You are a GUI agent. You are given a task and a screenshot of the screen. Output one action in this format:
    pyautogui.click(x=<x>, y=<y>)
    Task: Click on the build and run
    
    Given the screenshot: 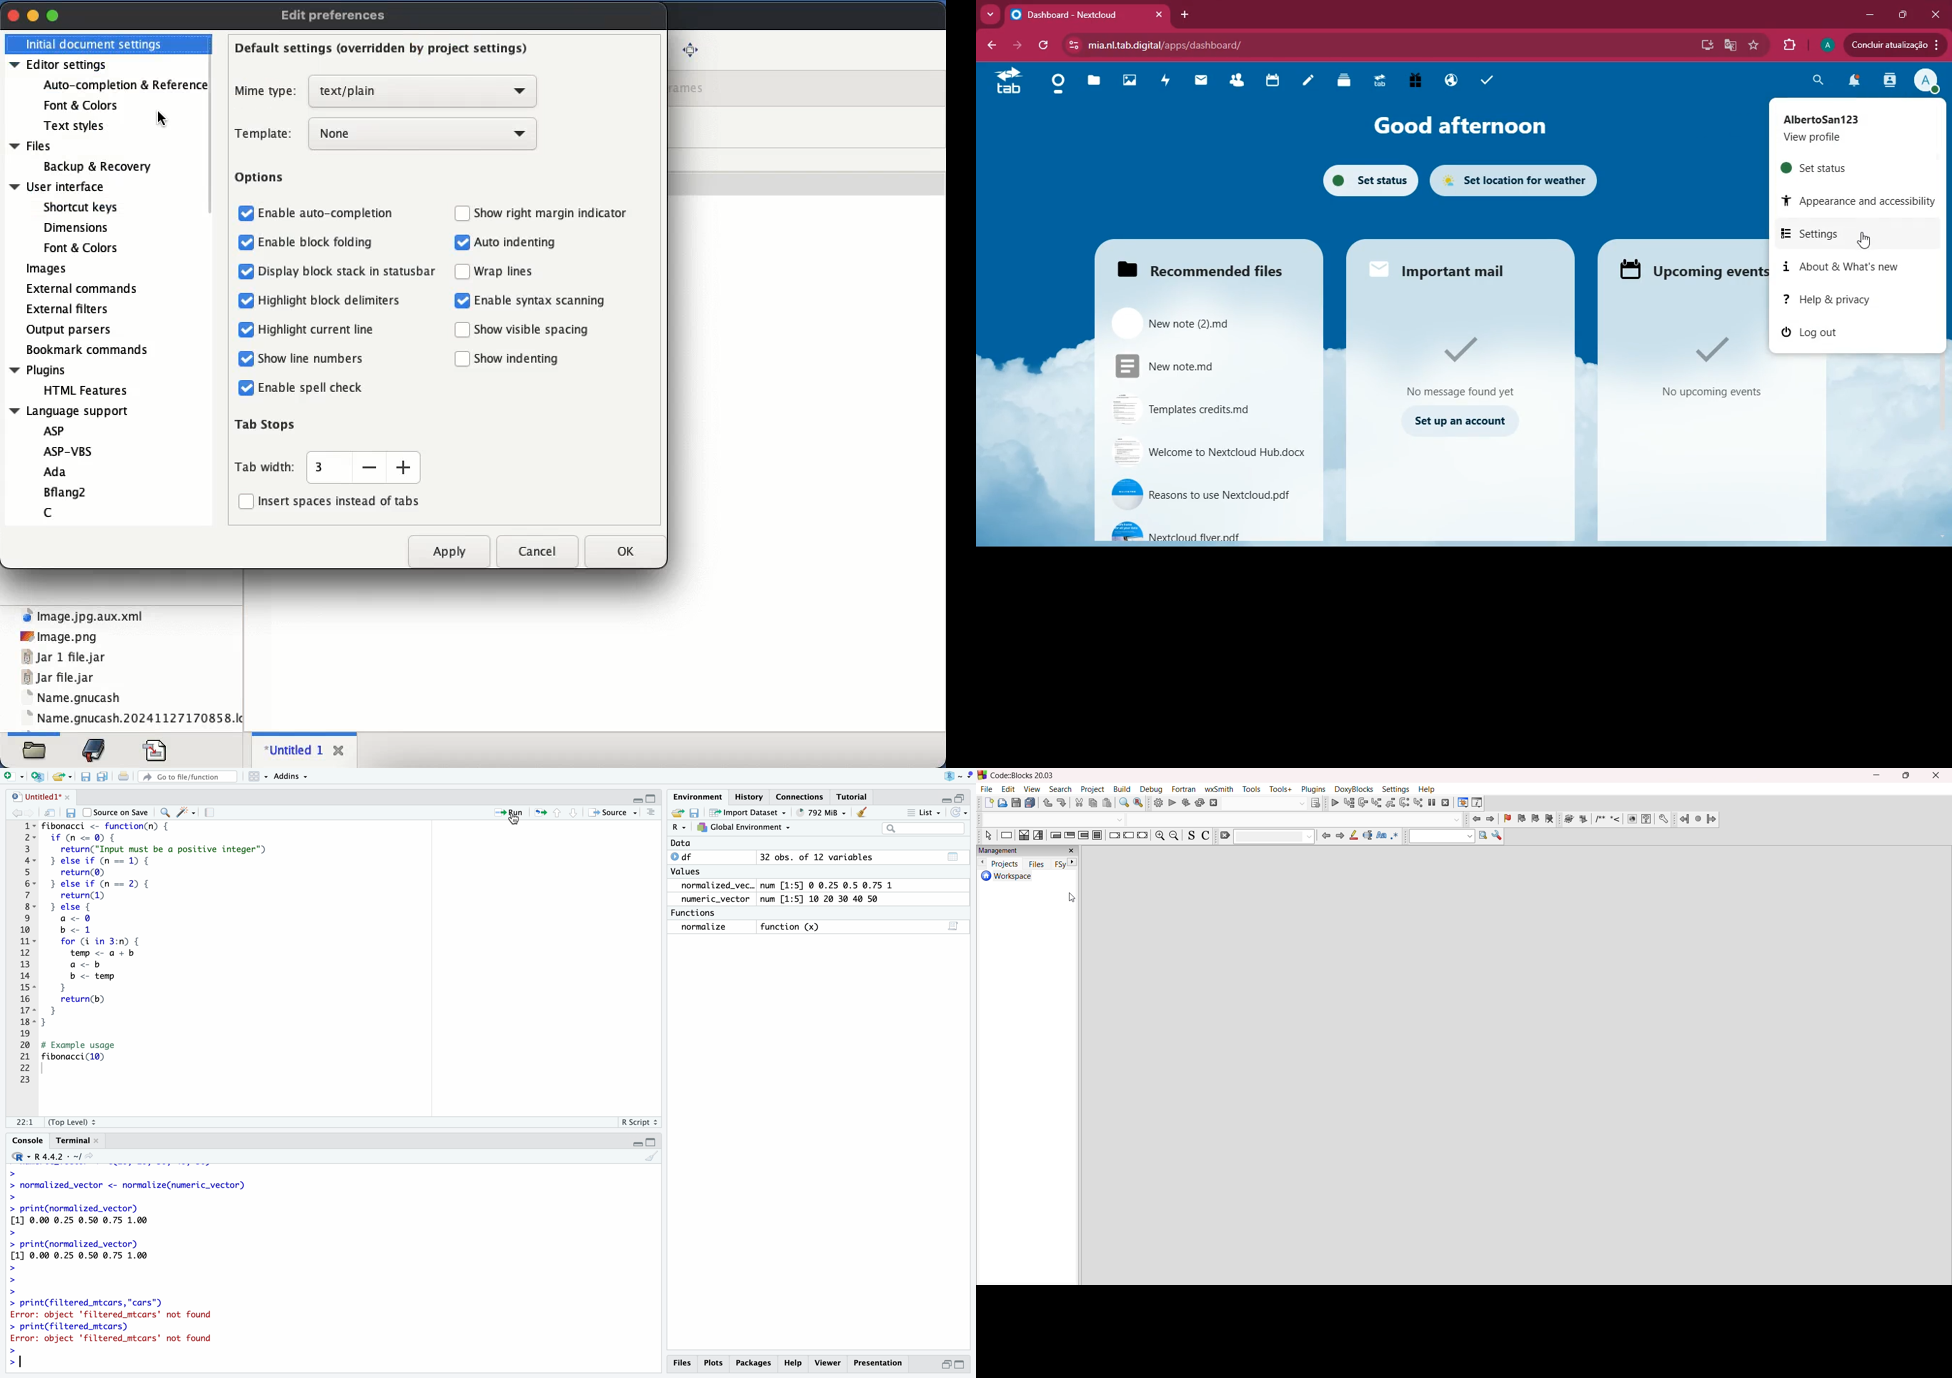 What is the action you would take?
    pyautogui.click(x=1185, y=804)
    